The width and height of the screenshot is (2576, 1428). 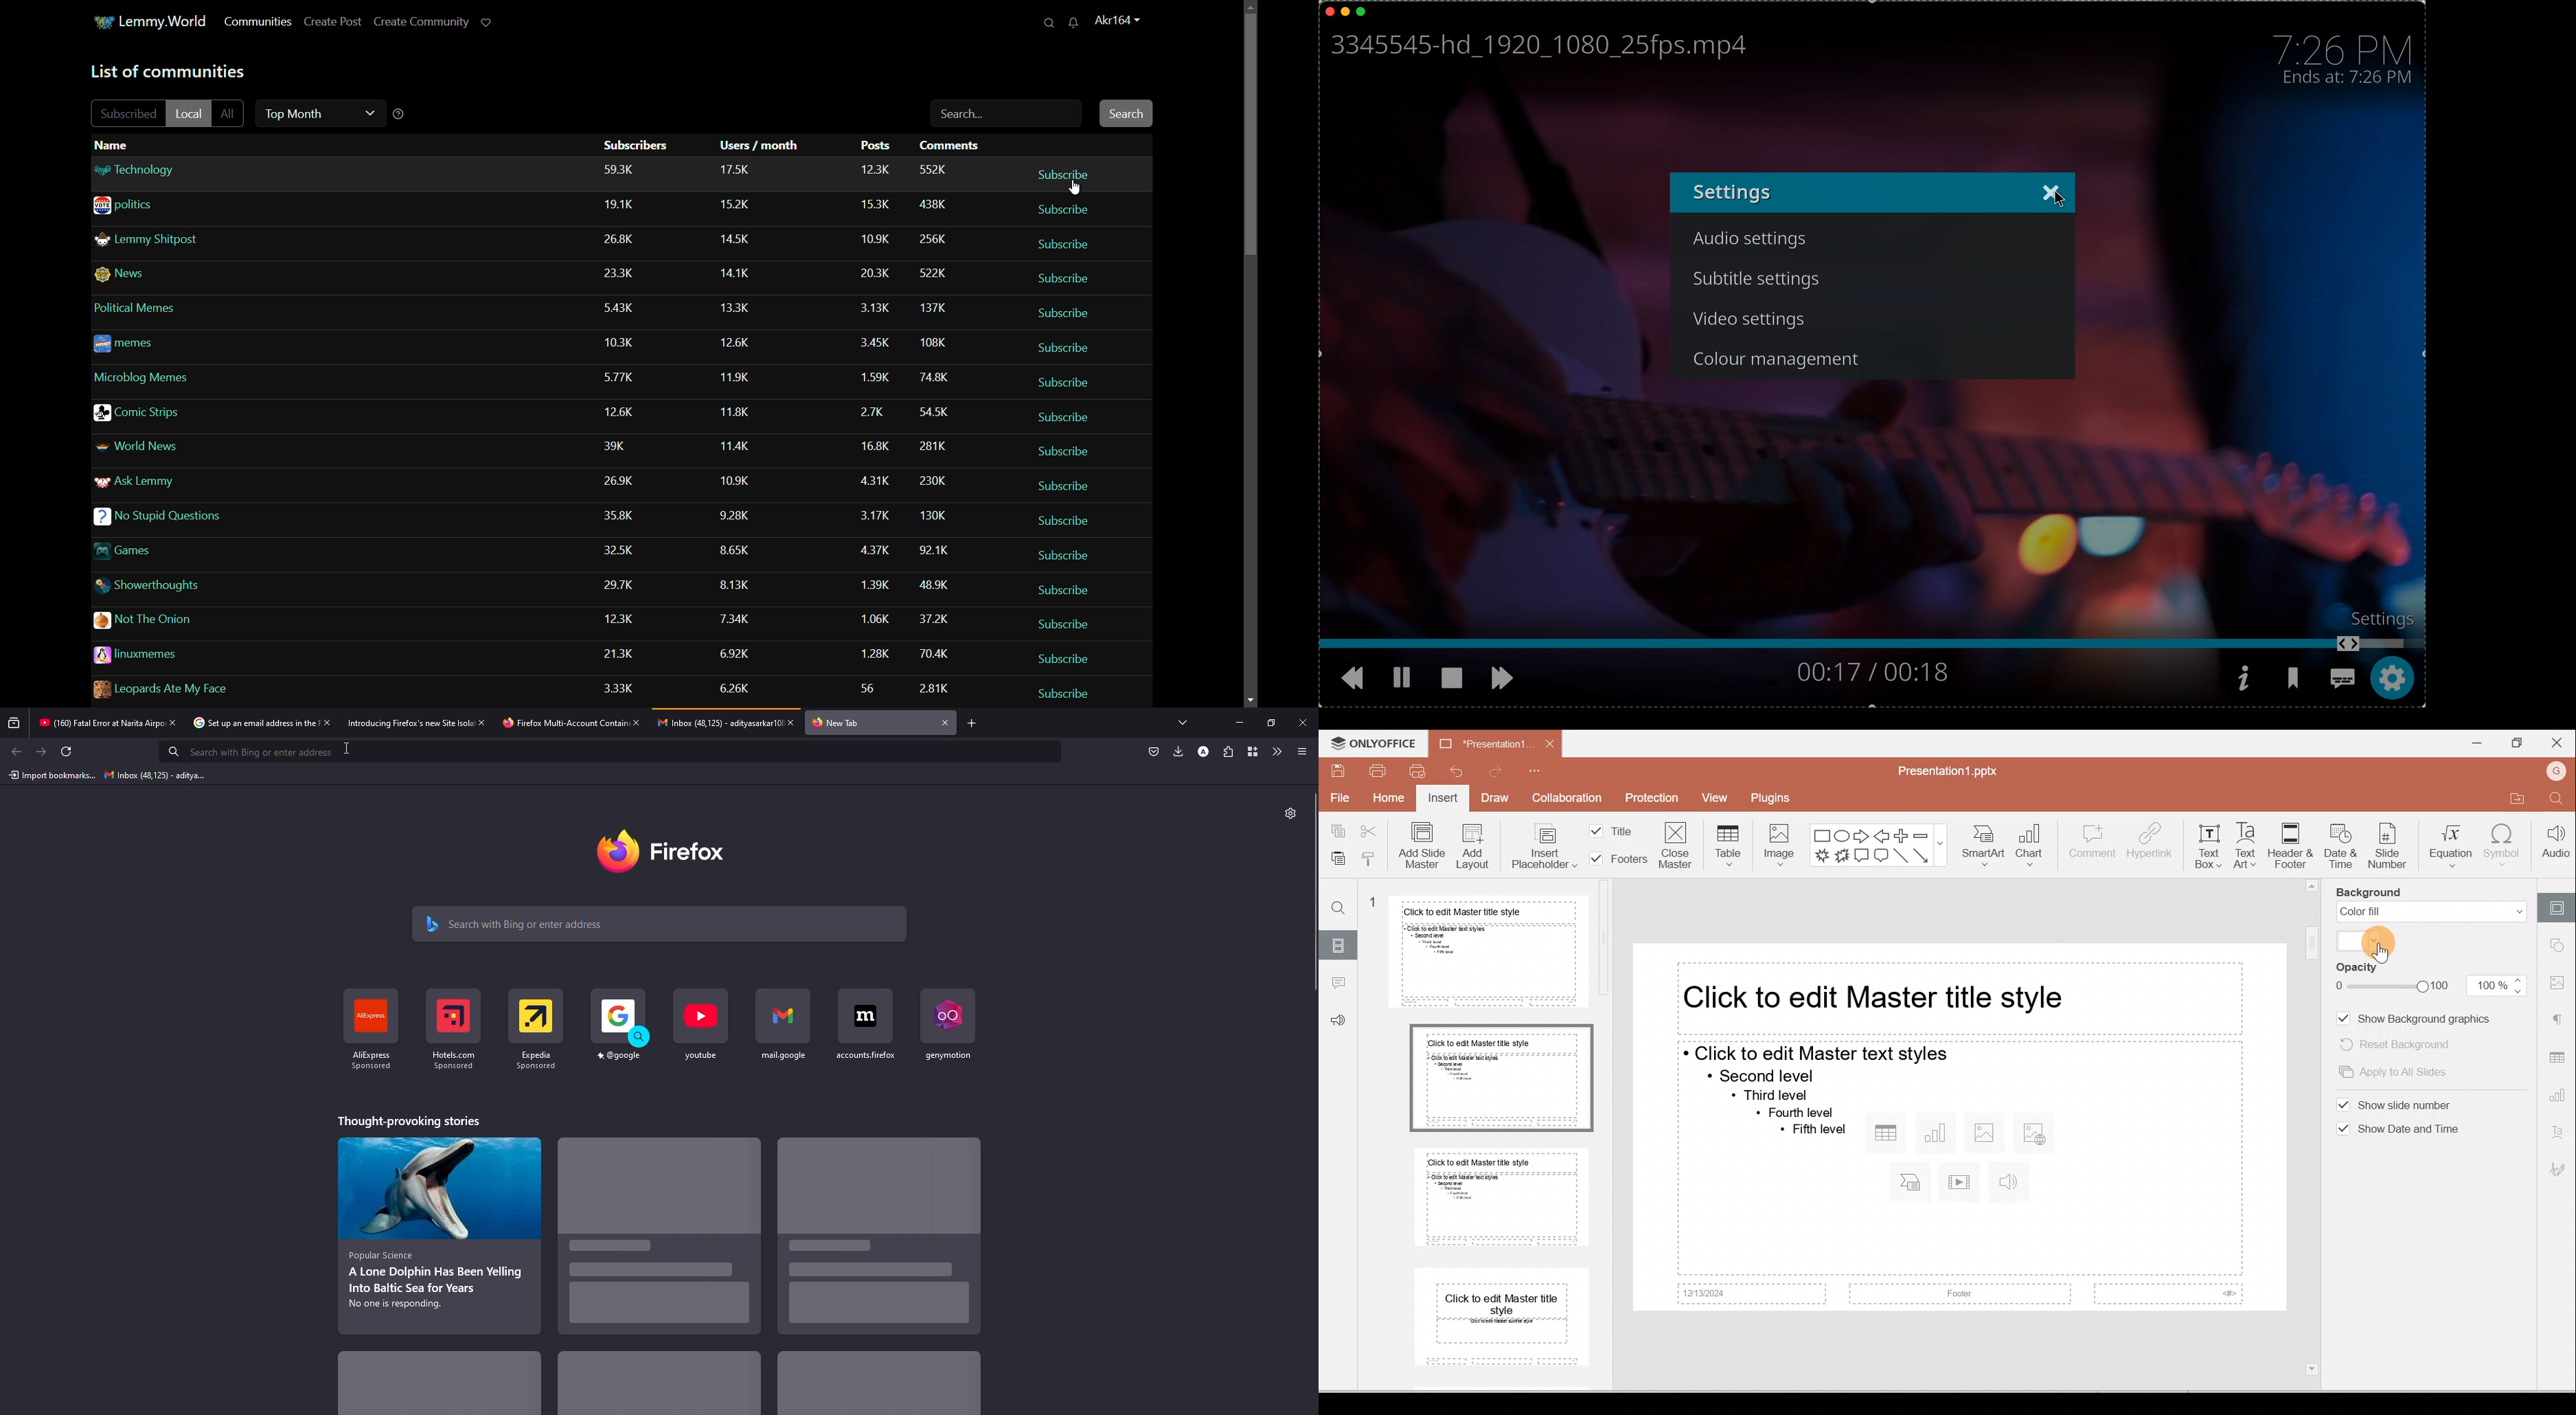 I want to click on Paste, so click(x=1334, y=856).